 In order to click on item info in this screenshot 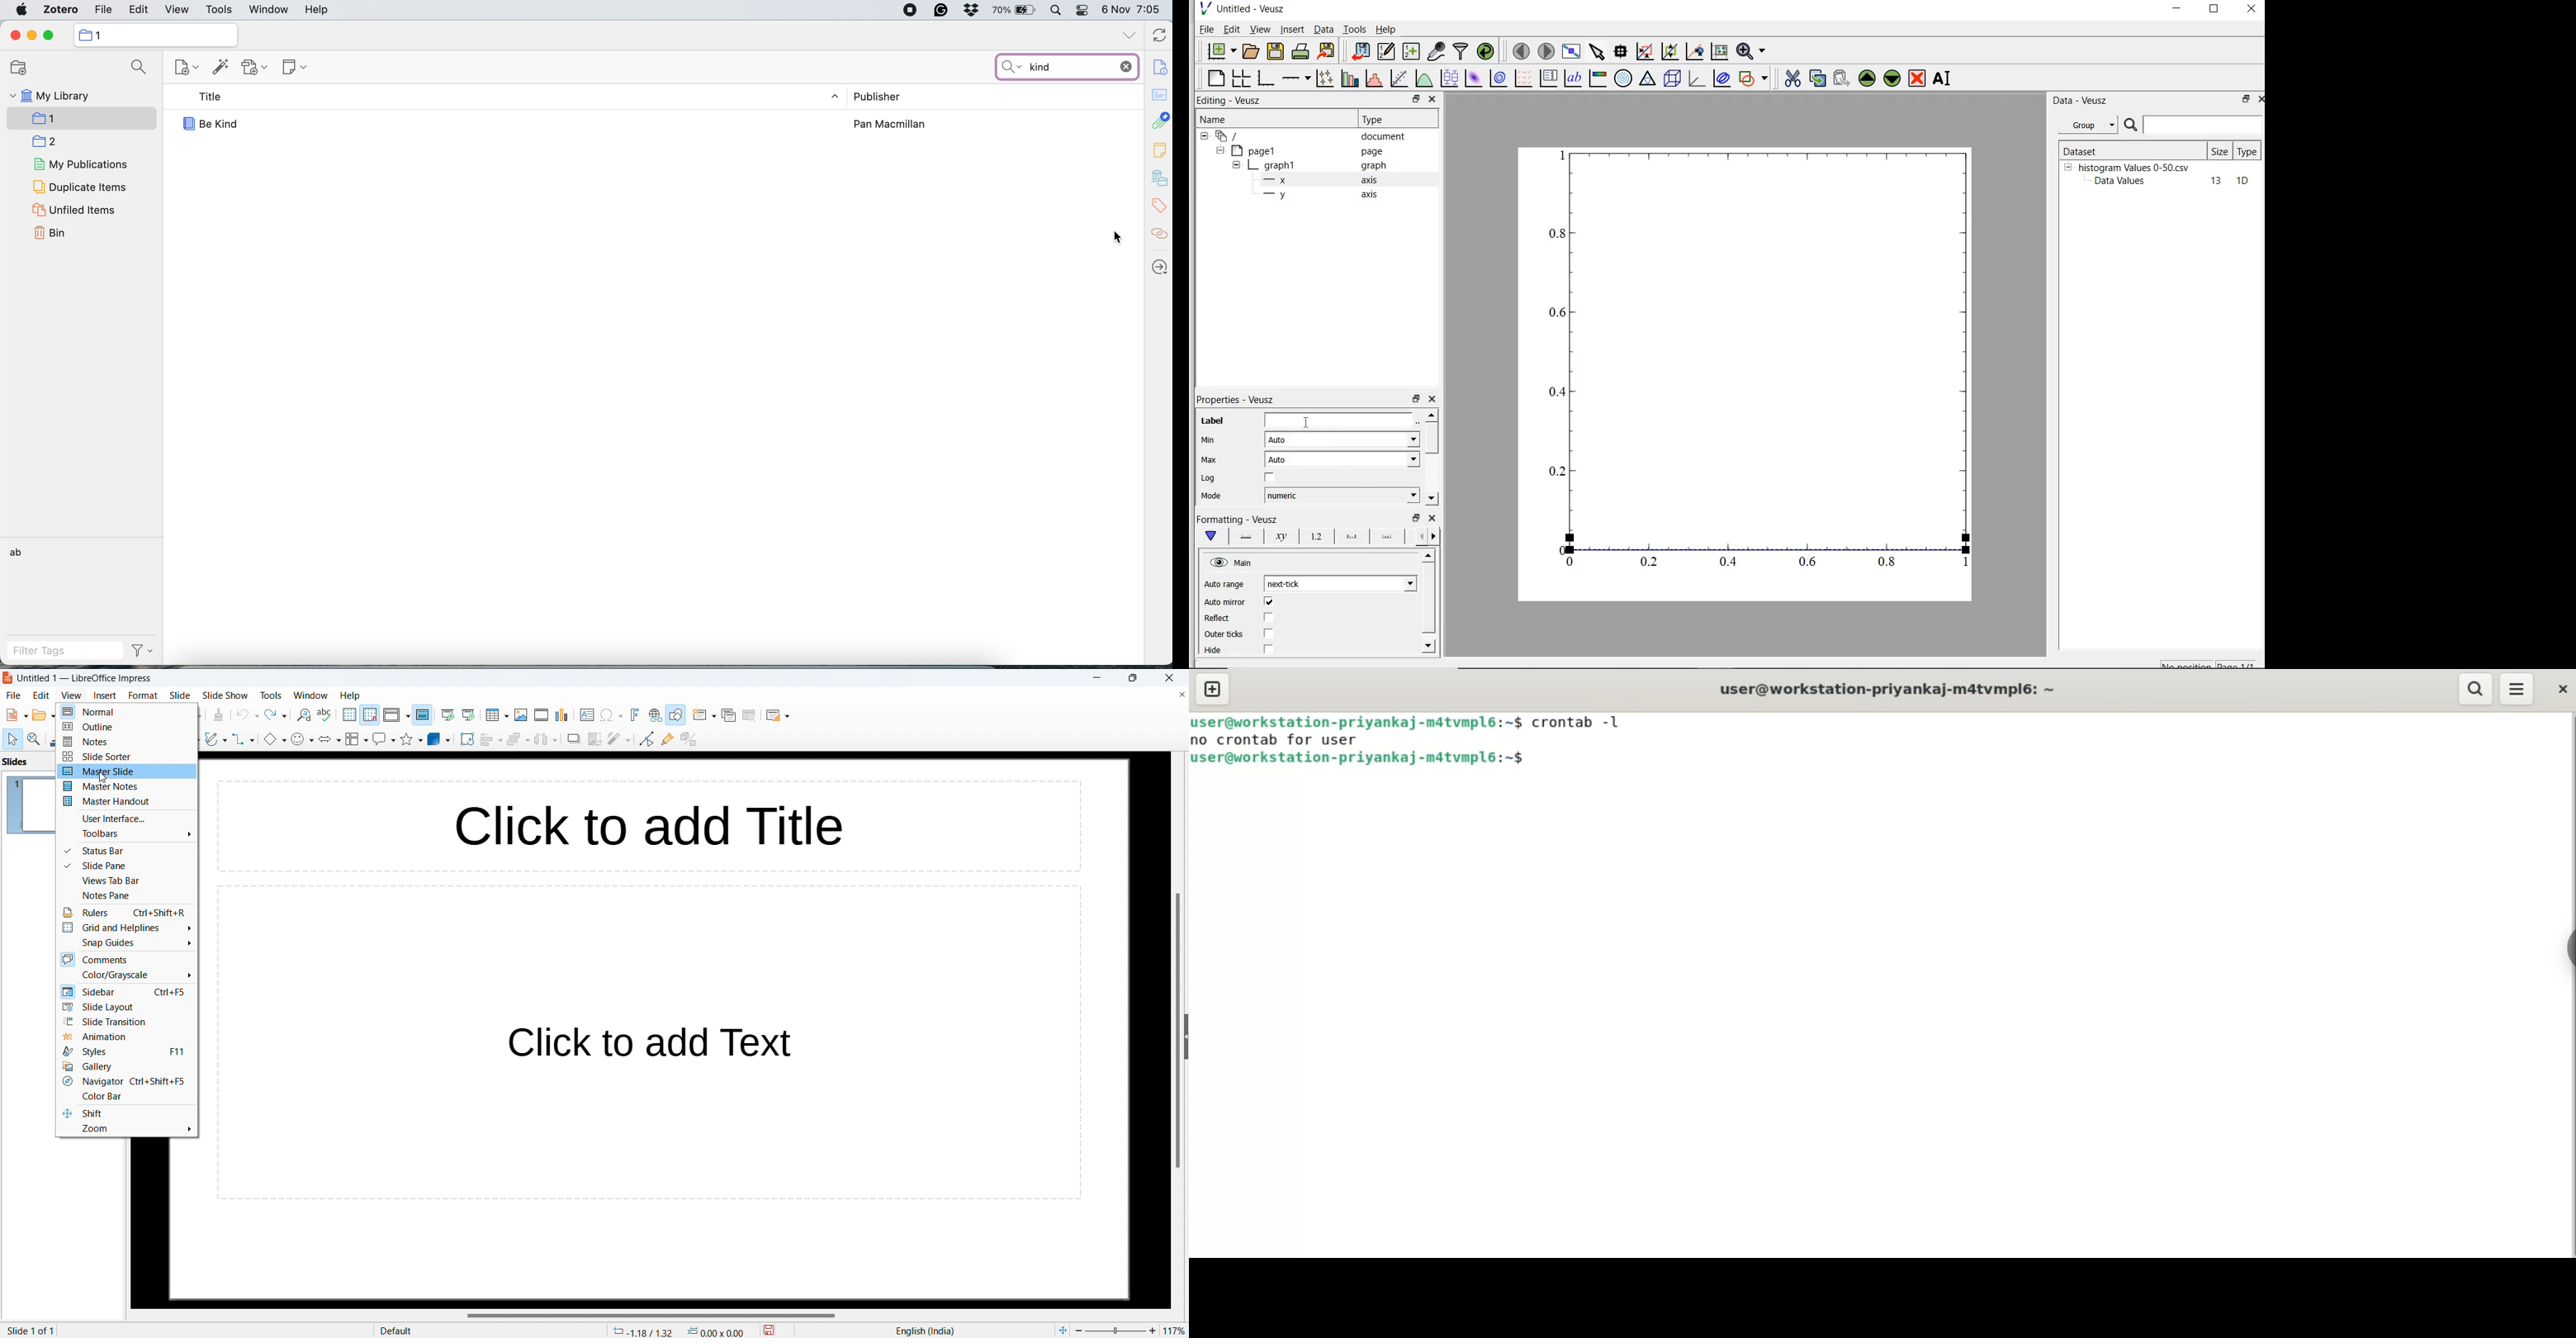, I will do `click(1159, 64)`.